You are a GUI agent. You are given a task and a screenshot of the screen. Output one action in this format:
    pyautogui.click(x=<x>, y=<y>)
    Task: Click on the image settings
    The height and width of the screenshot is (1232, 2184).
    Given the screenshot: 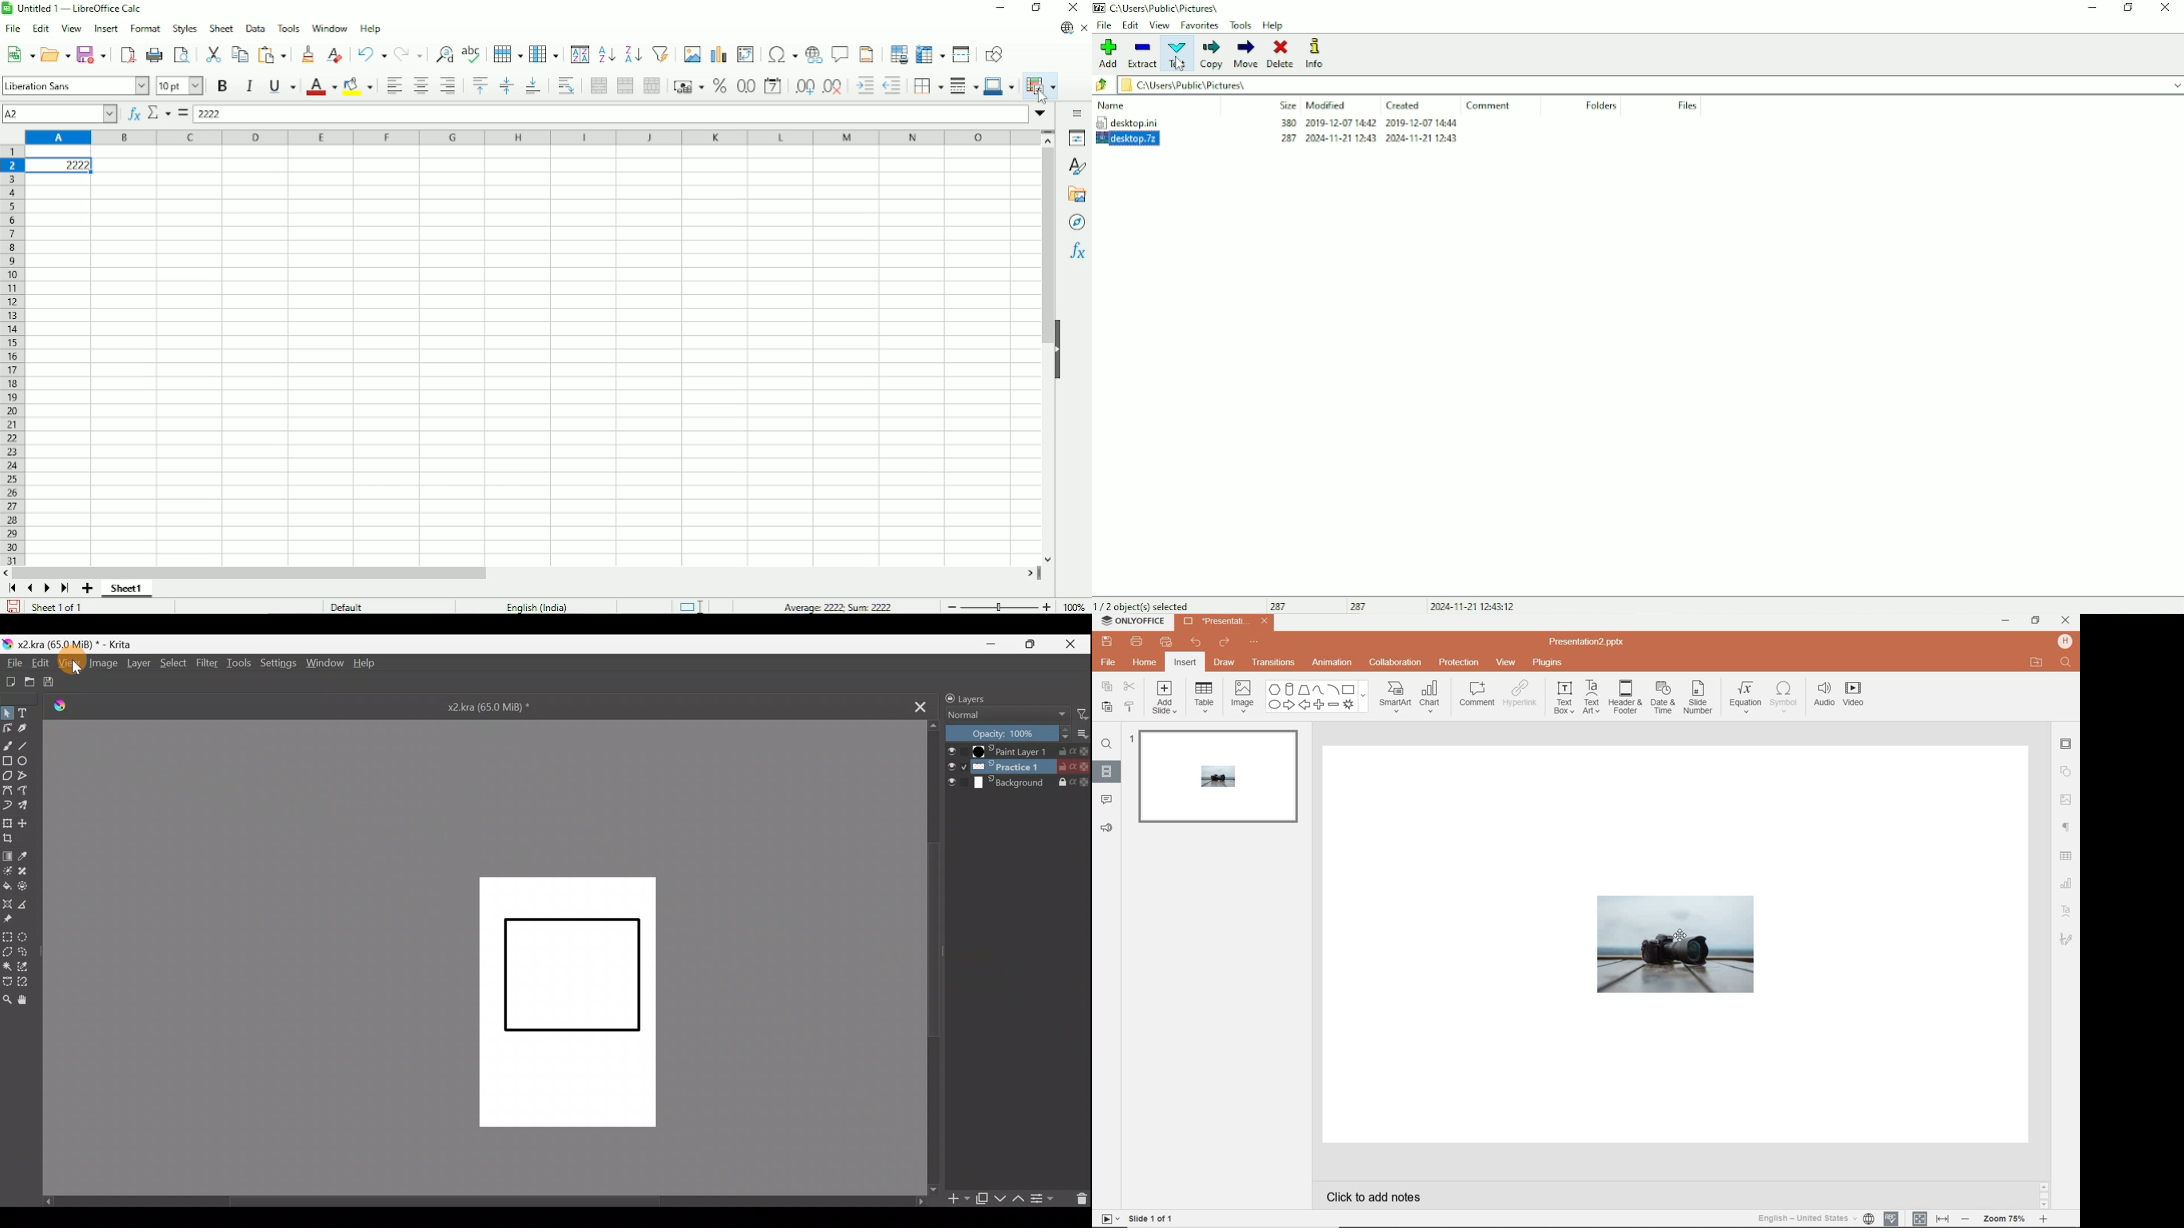 What is the action you would take?
    pyautogui.click(x=2066, y=799)
    